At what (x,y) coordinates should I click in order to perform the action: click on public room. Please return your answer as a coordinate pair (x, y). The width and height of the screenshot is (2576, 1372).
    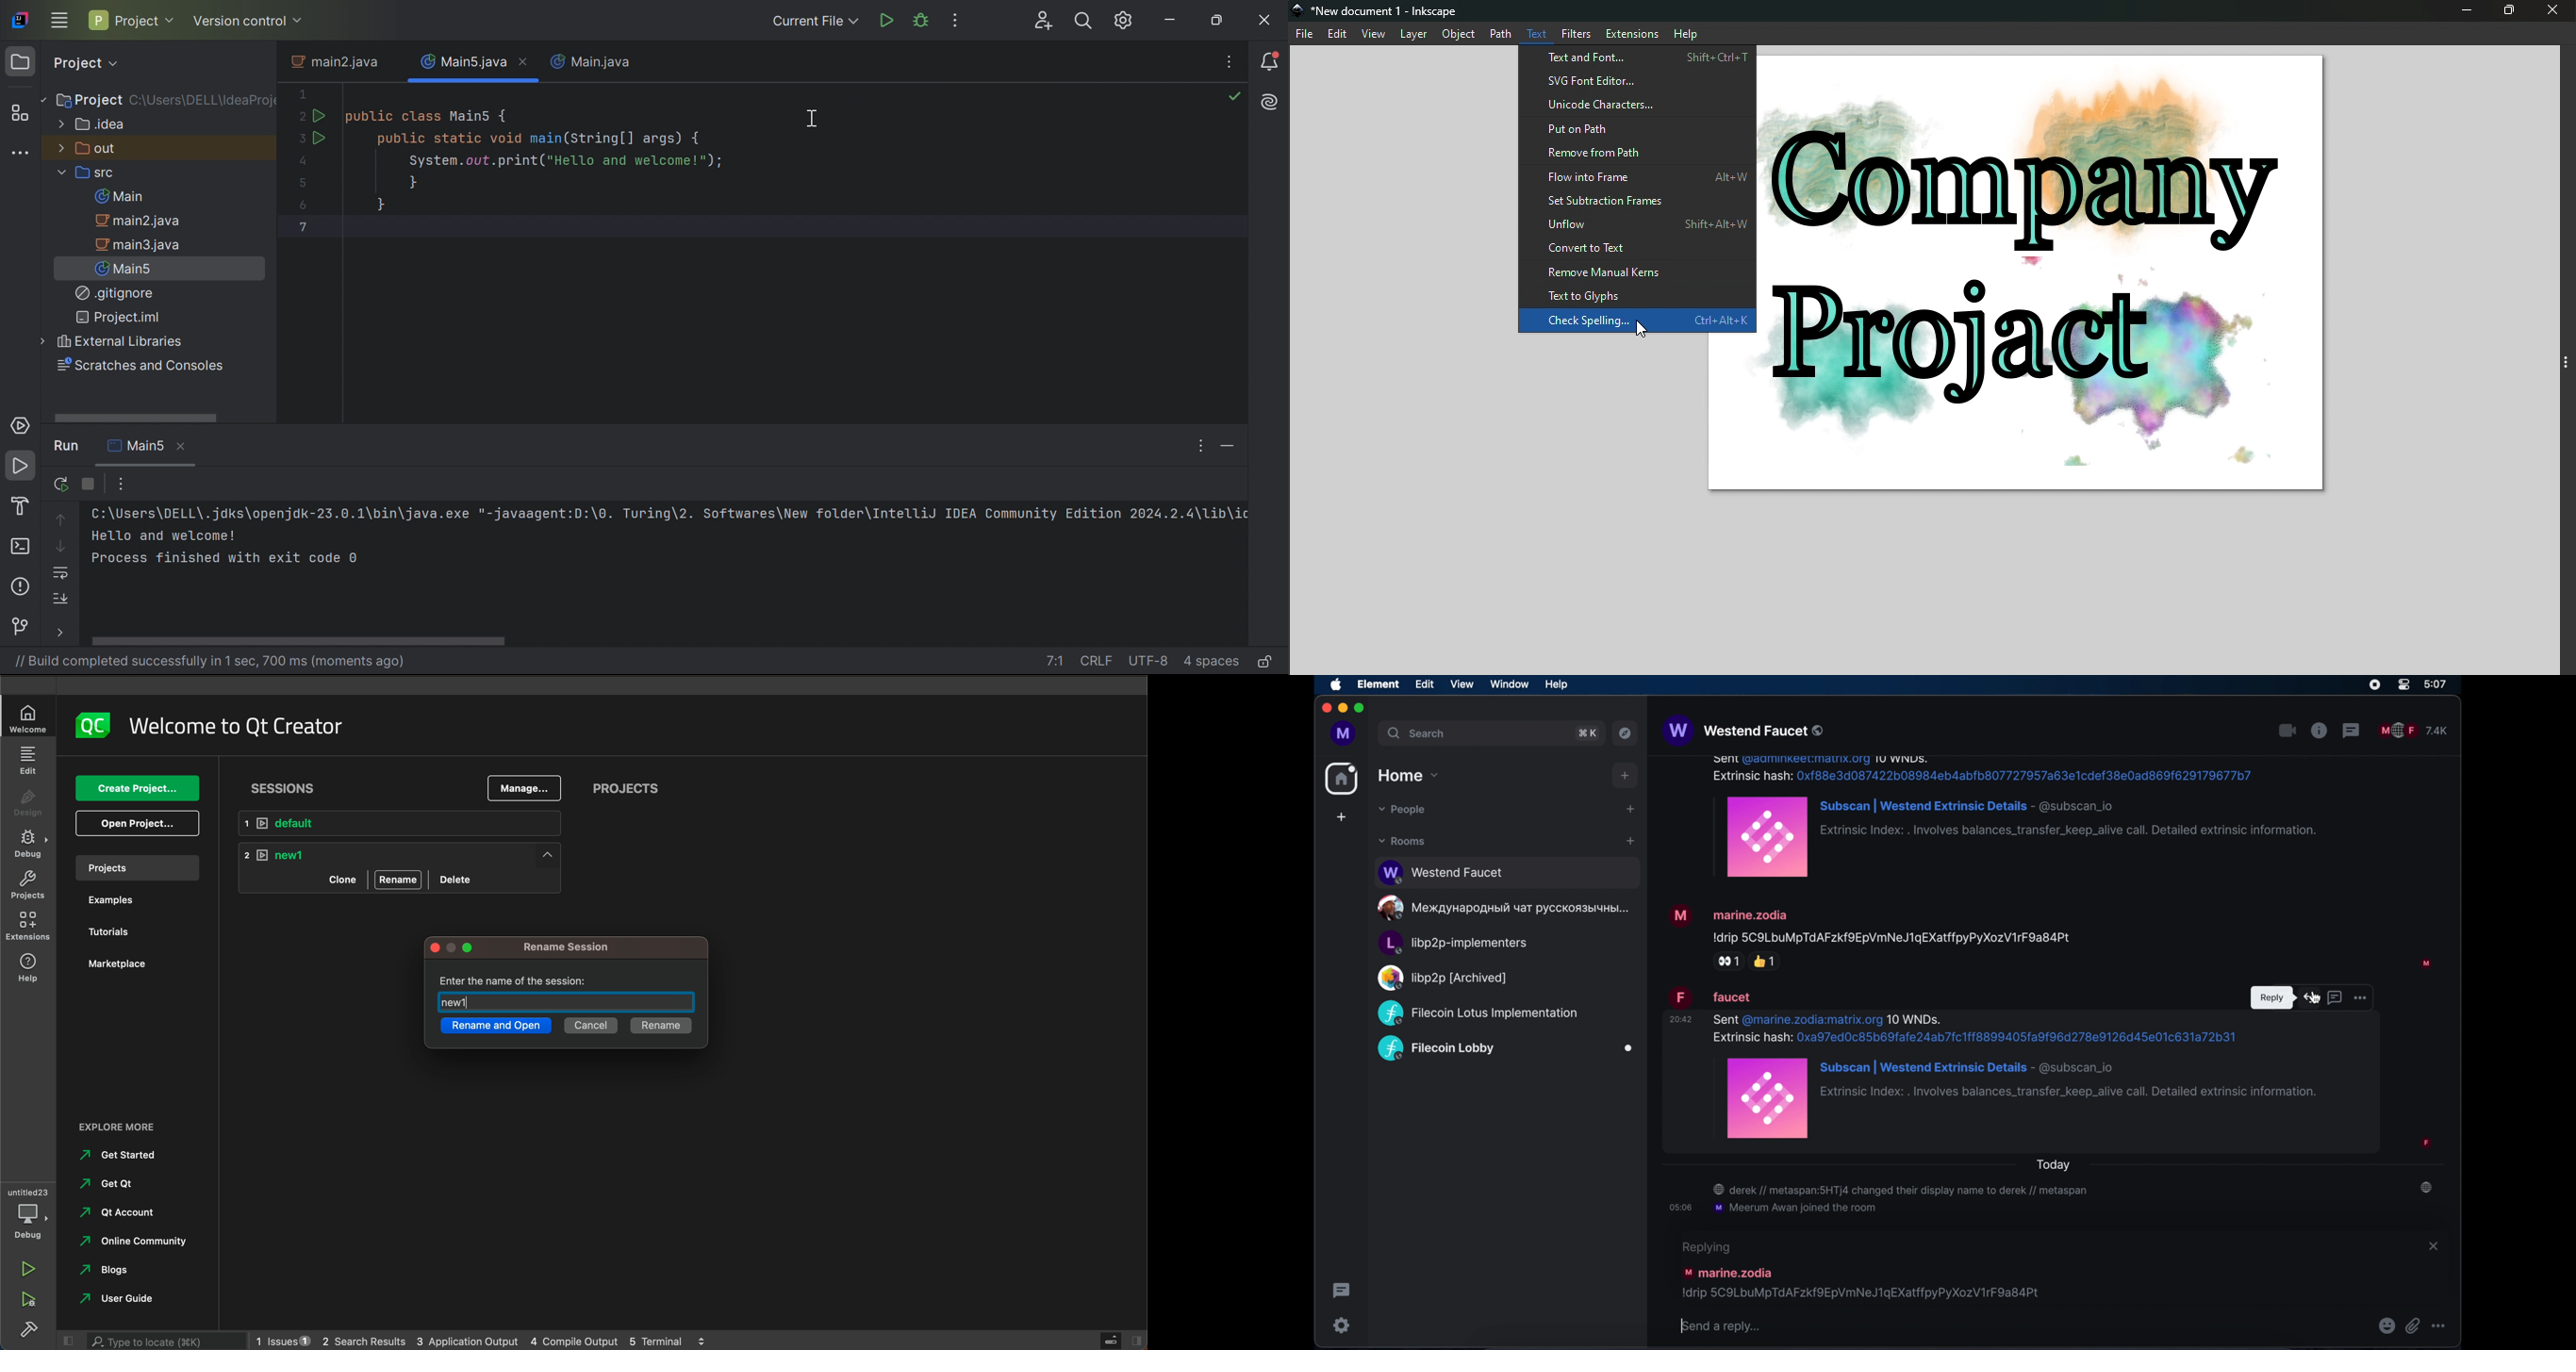
    Looking at the image, I should click on (1441, 978).